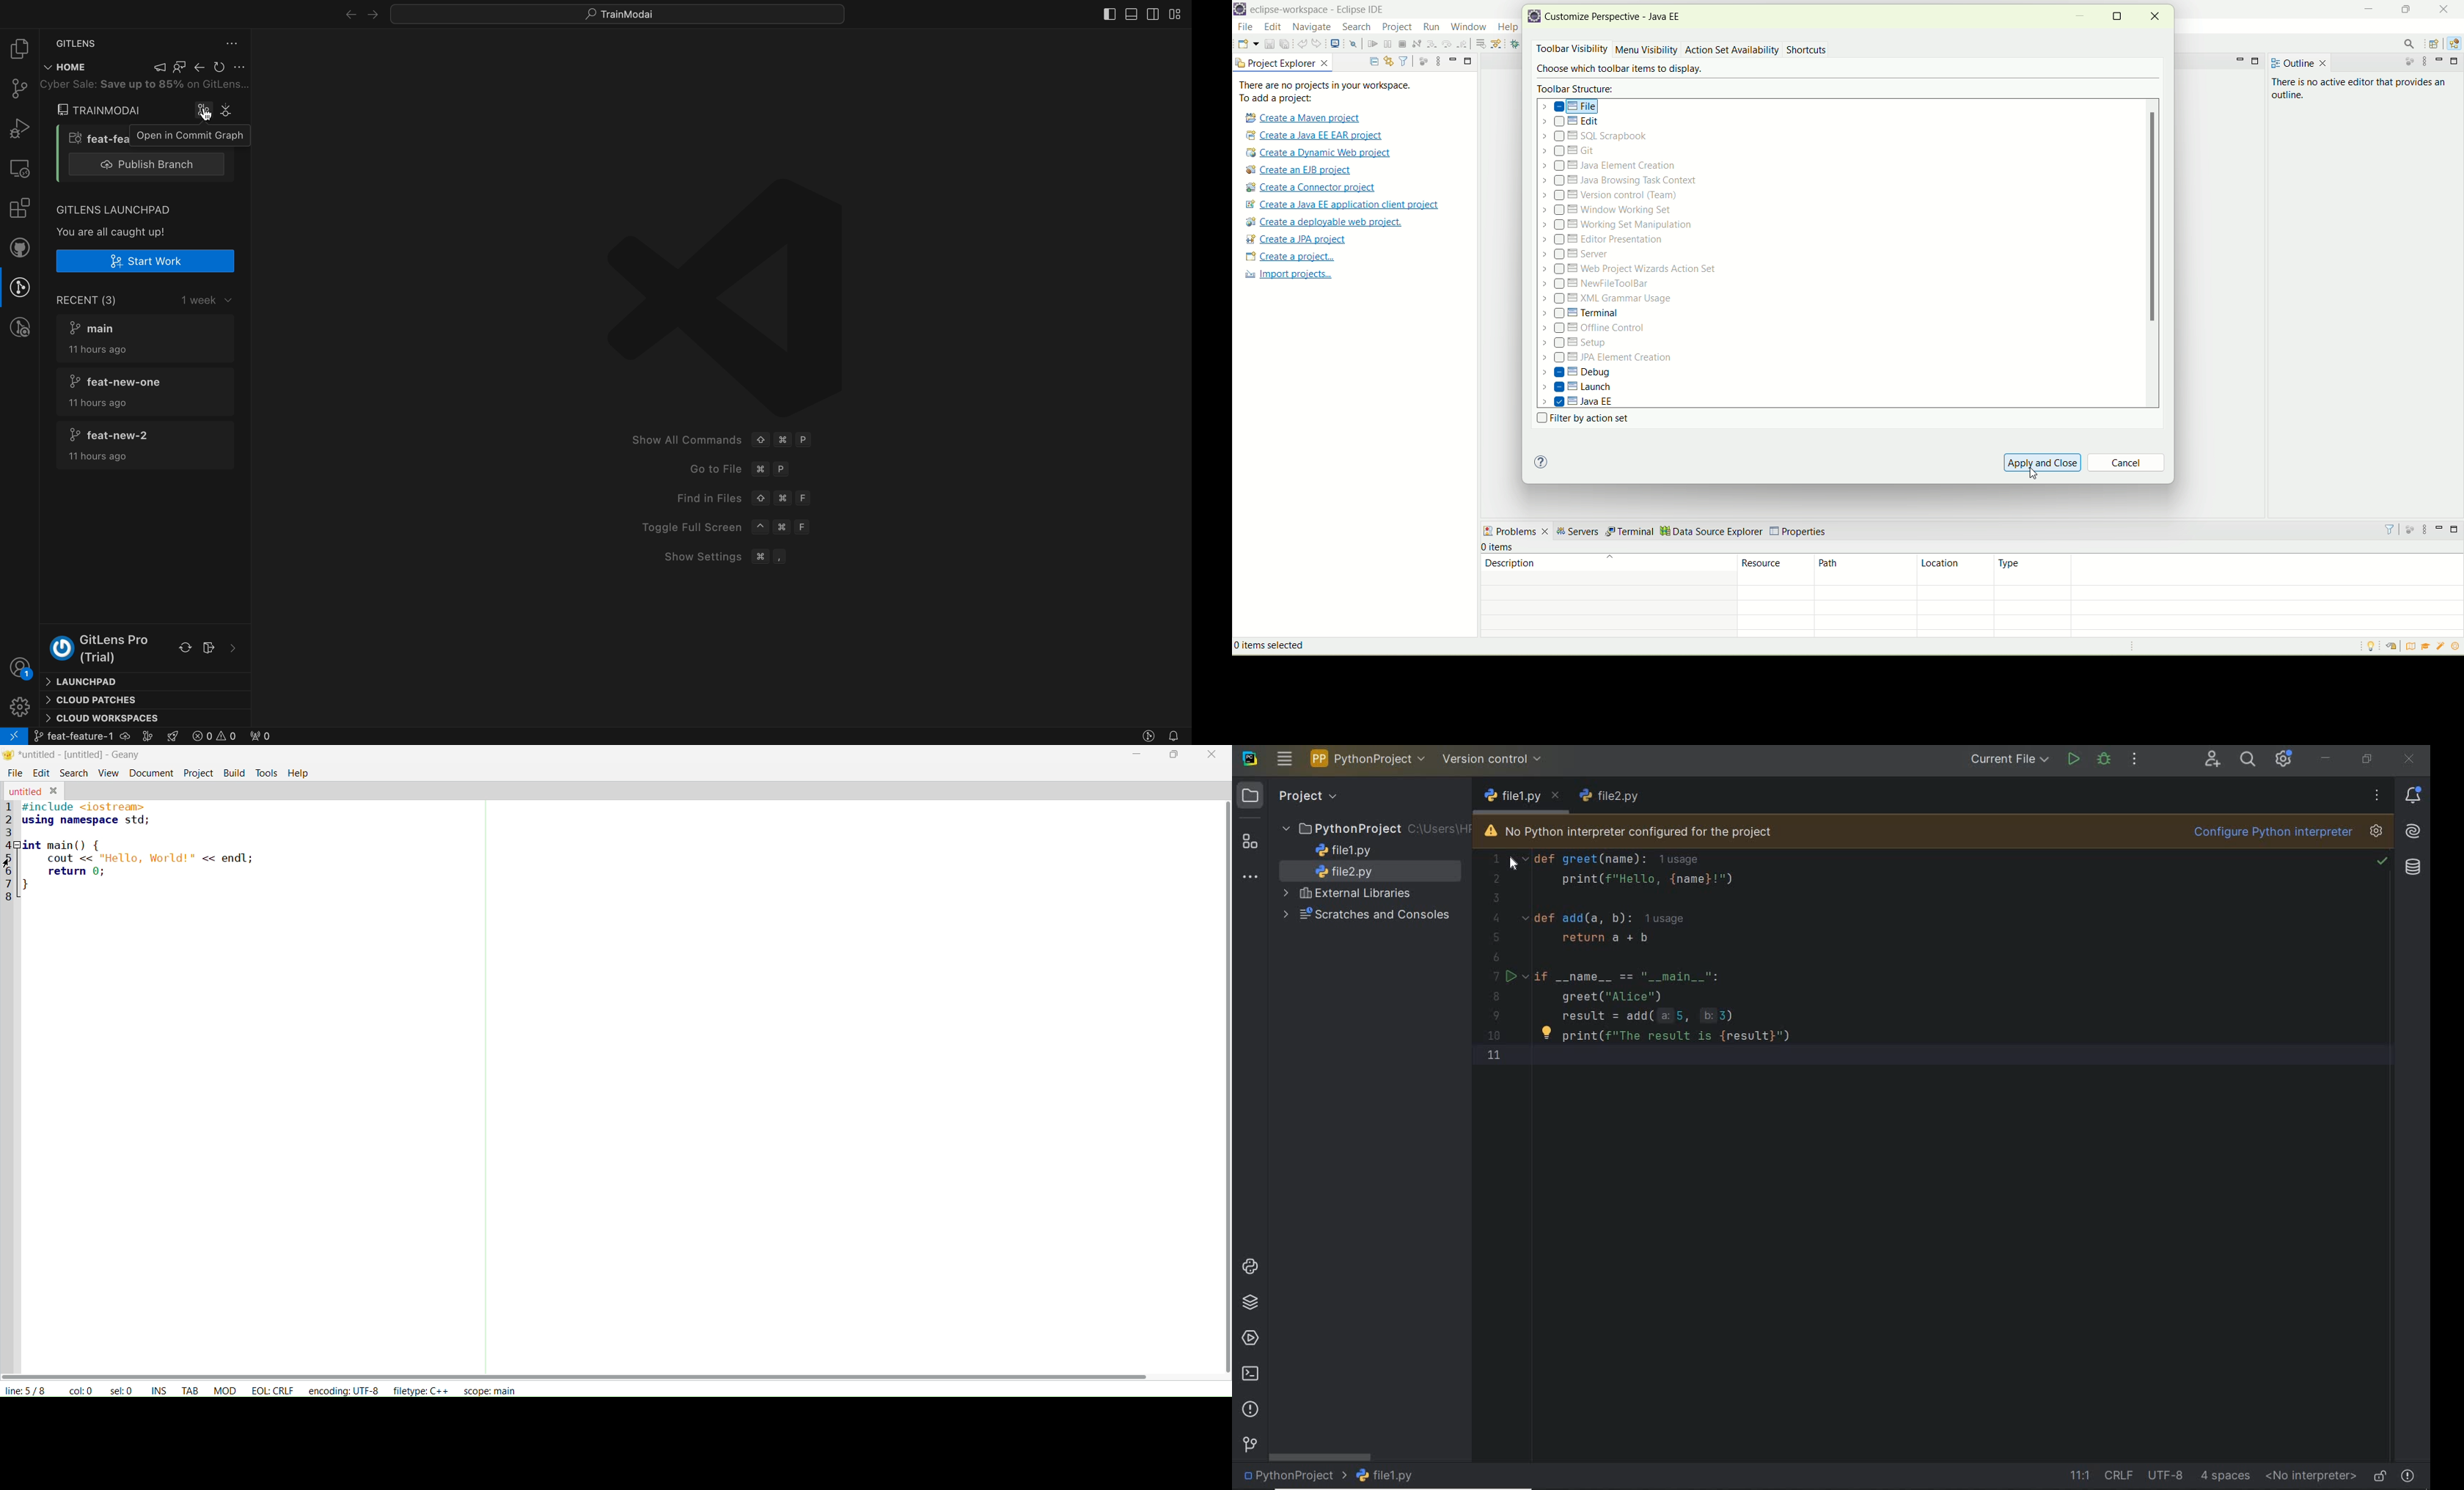 This screenshot has width=2464, height=1512. I want to click on file, so click(1245, 27).